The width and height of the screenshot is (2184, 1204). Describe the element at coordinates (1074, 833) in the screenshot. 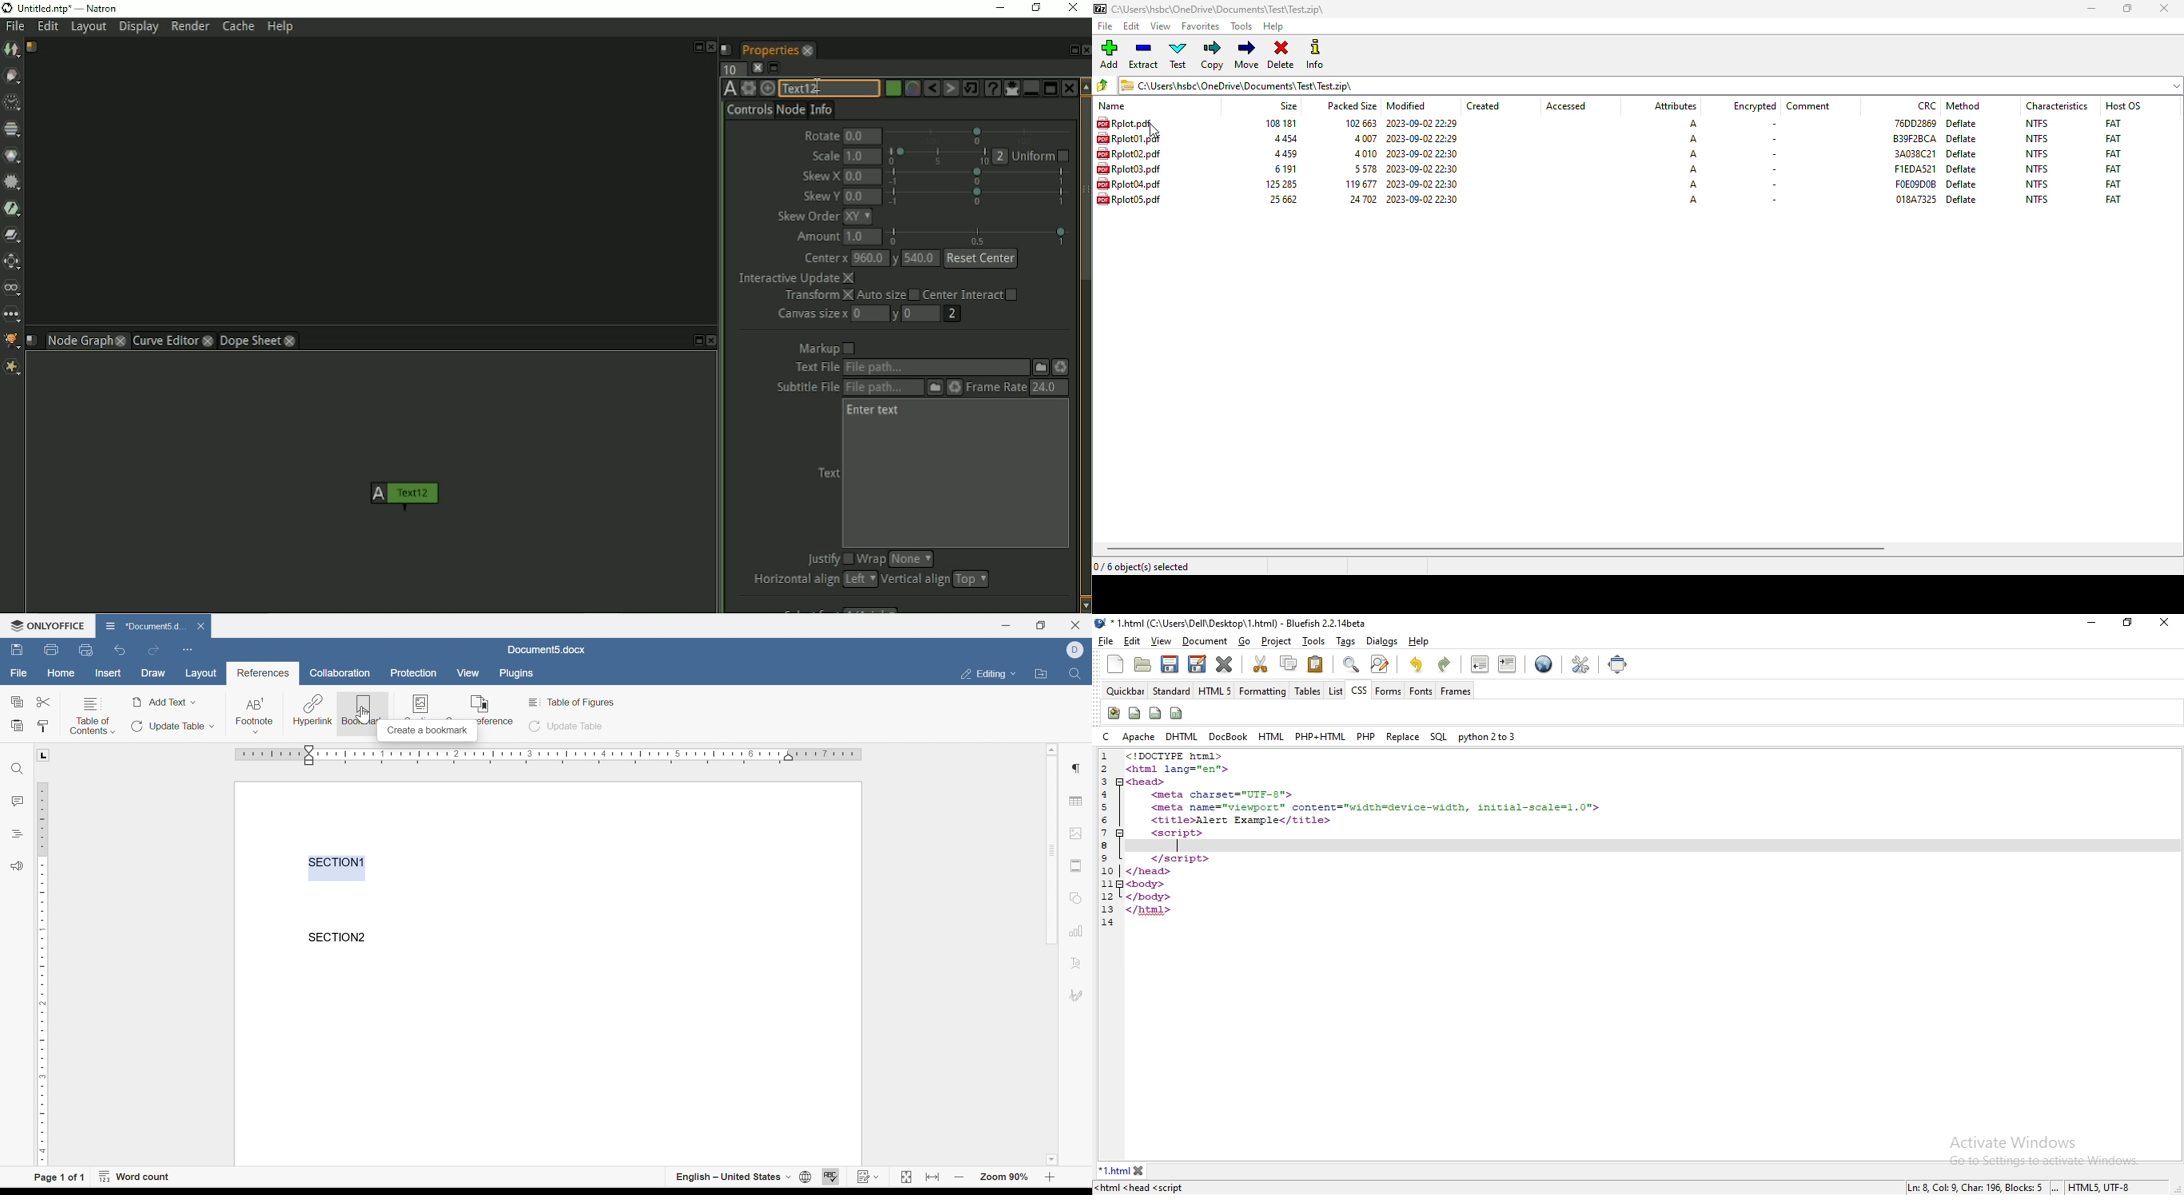

I see `image settings` at that location.